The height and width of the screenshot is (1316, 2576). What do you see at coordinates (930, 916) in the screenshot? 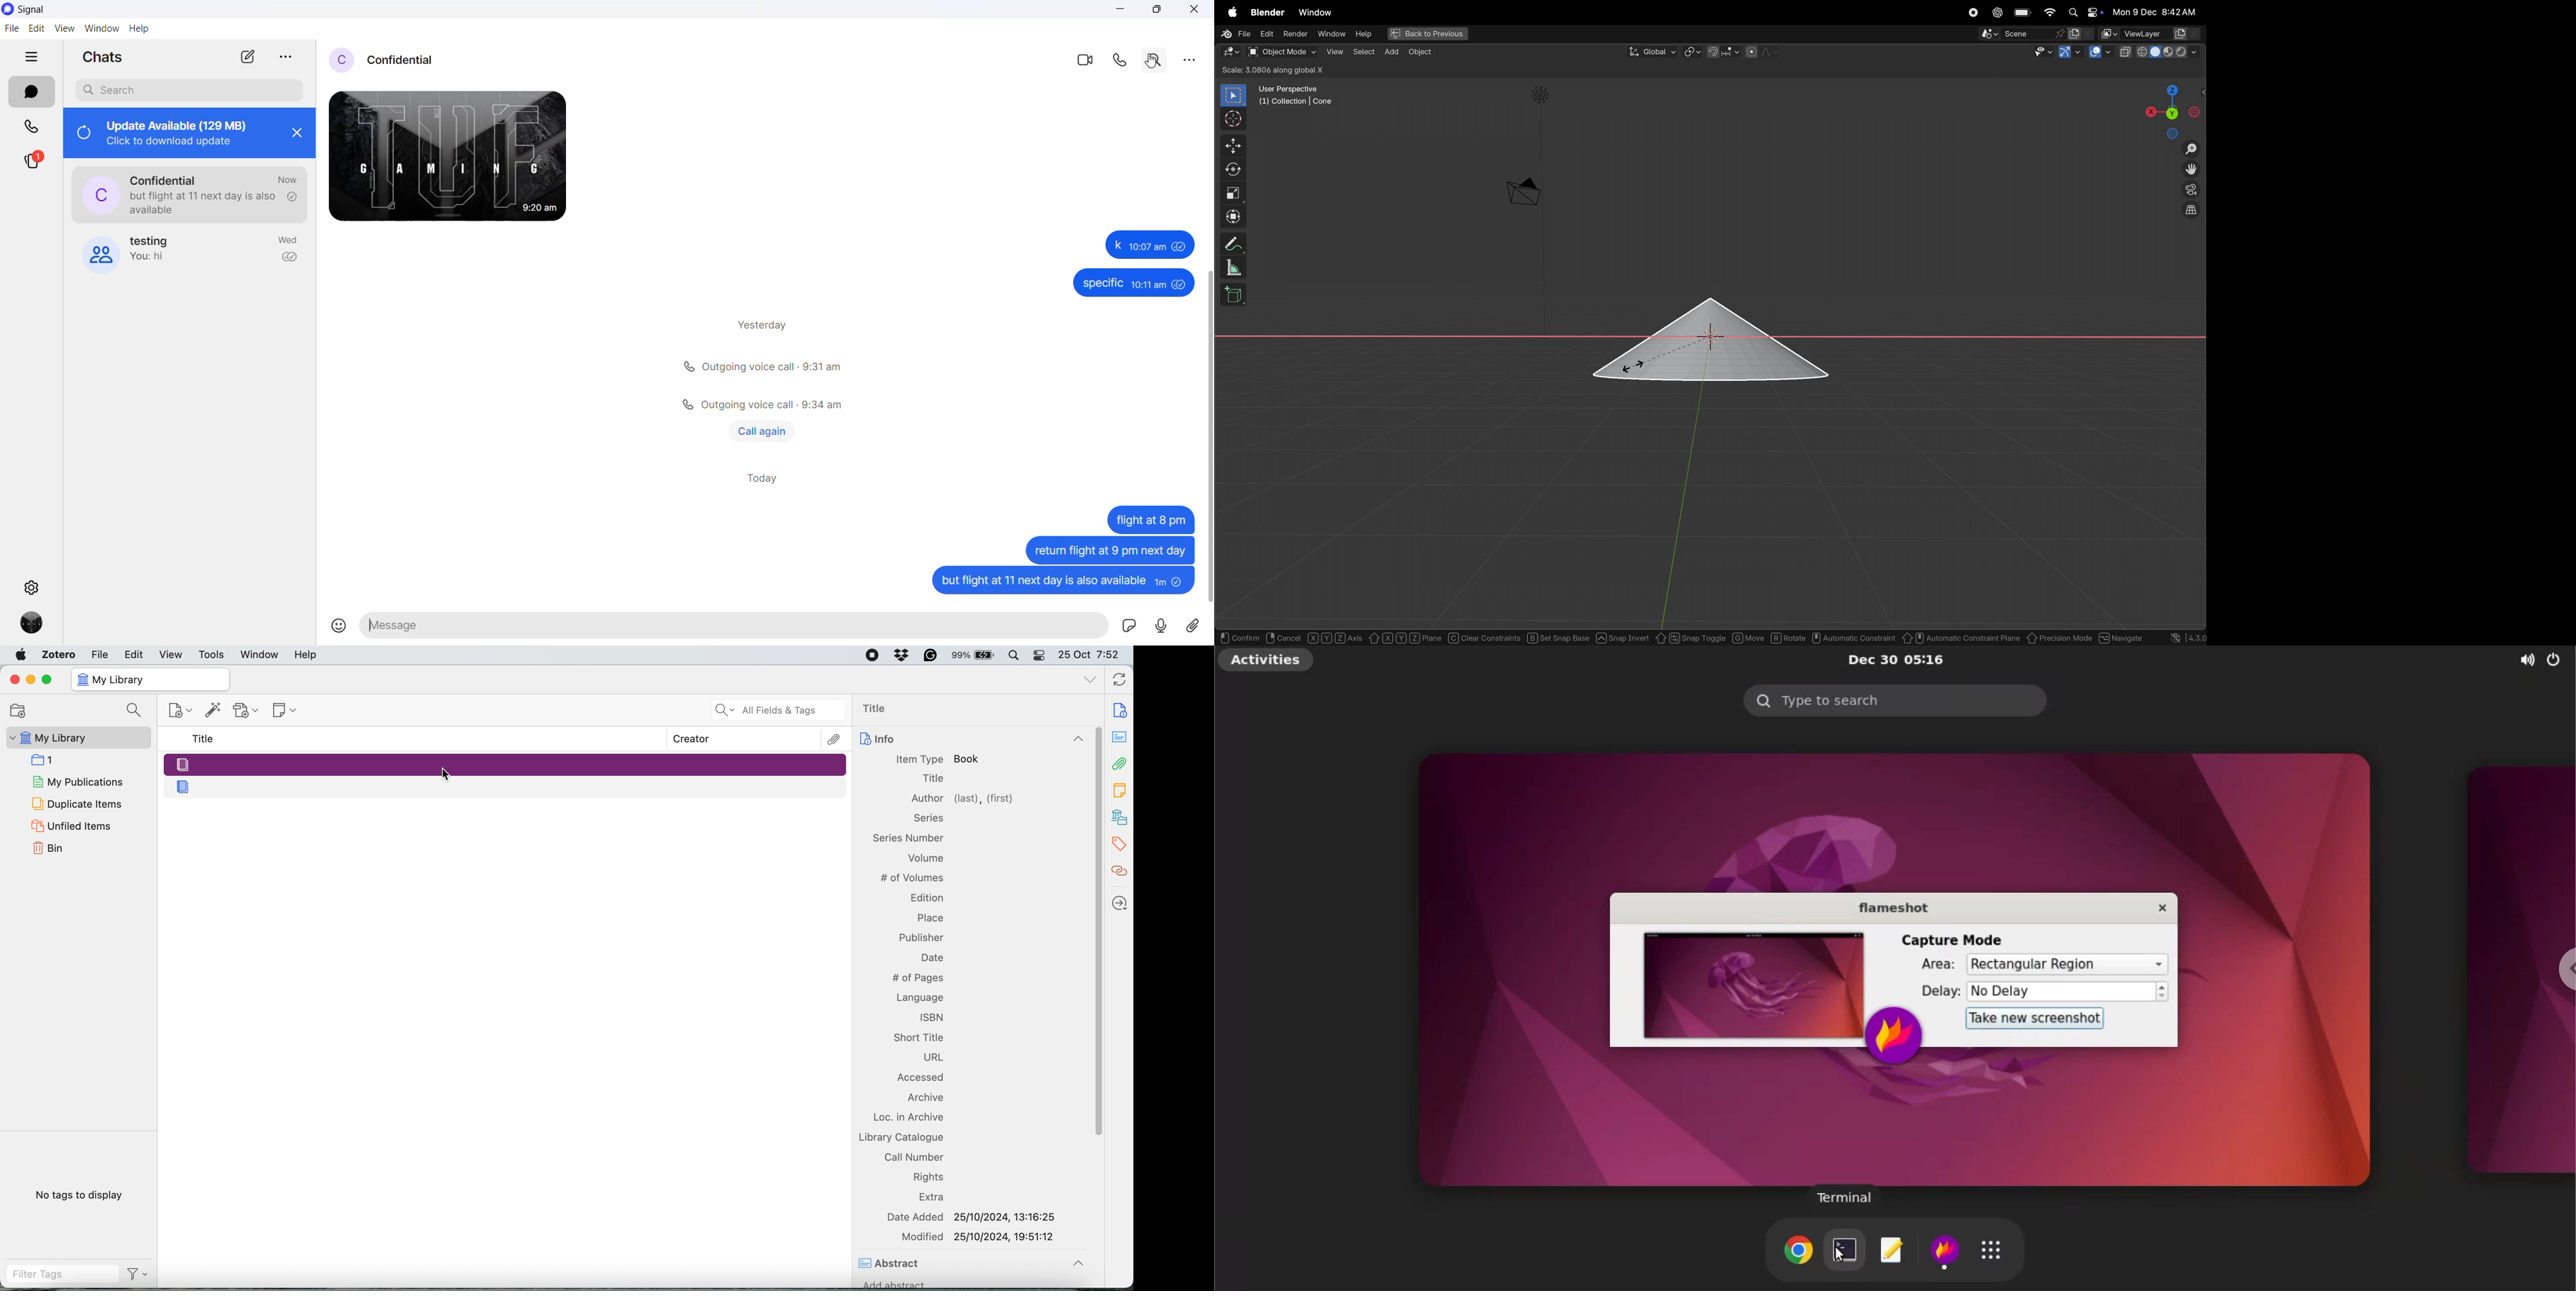
I see `Place` at bounding box center [930, 916].